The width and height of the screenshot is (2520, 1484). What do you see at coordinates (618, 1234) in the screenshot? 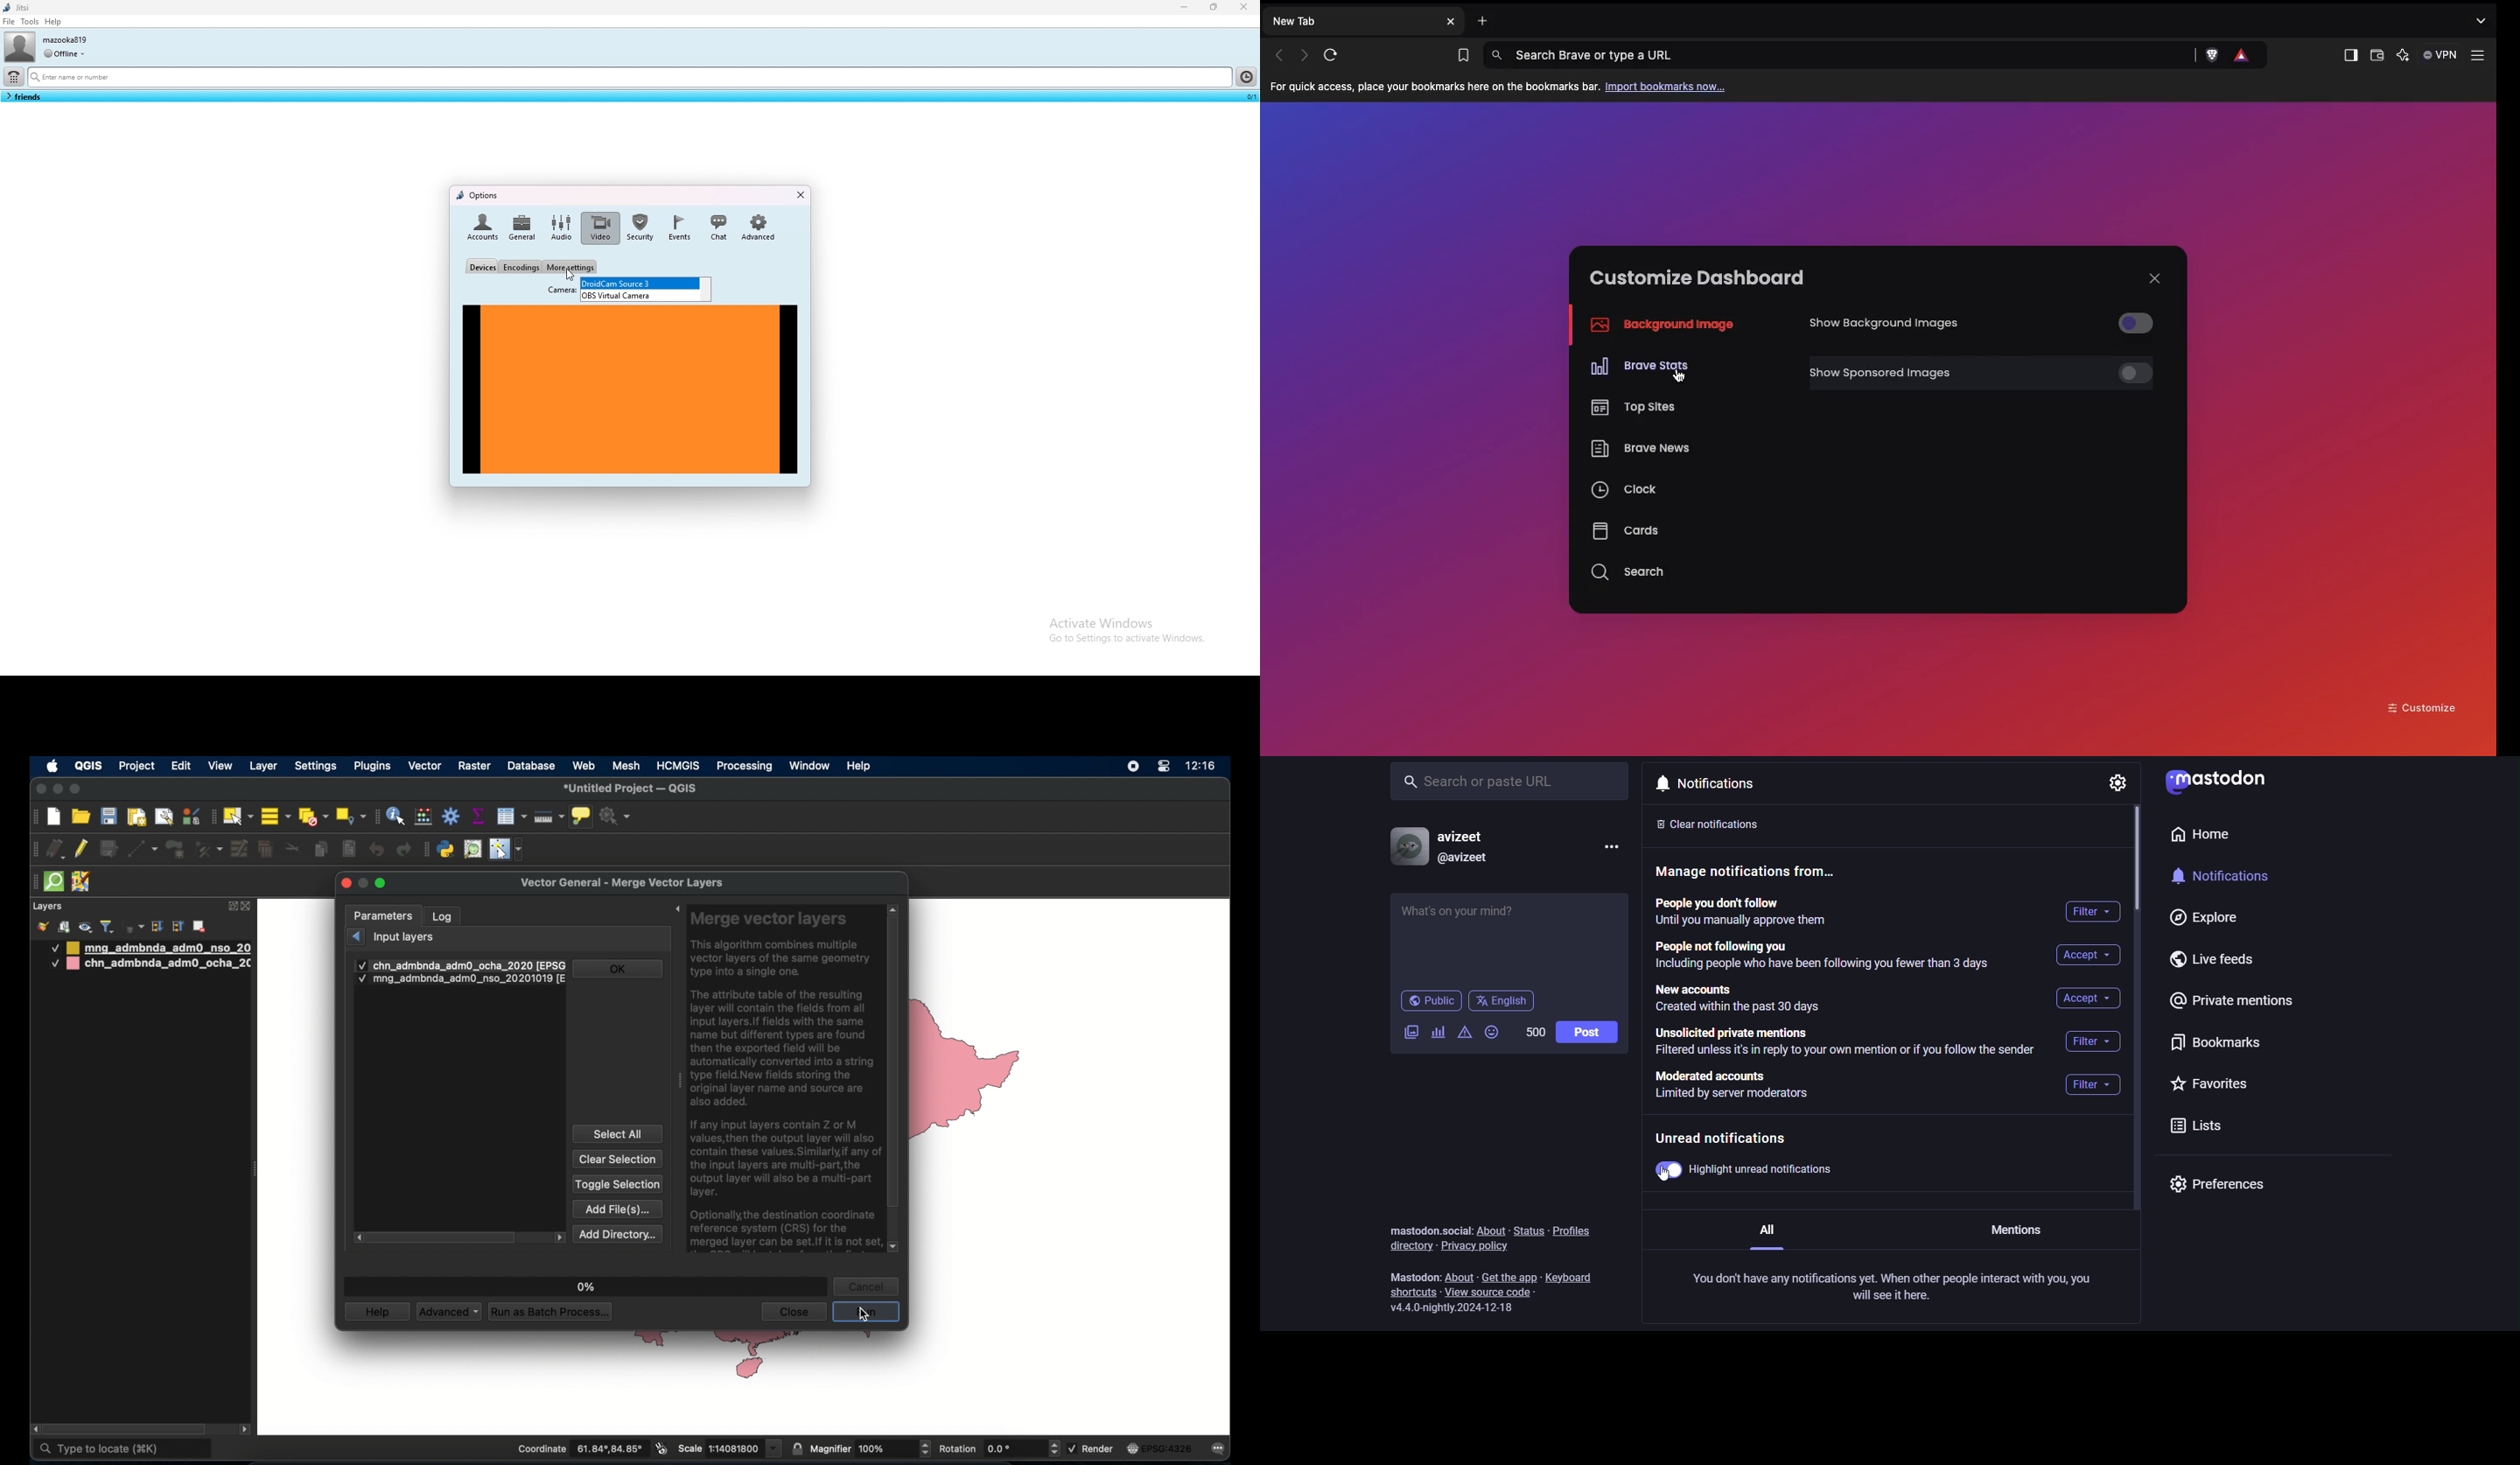
I see `add directory` at bounding box center [618, 1234].